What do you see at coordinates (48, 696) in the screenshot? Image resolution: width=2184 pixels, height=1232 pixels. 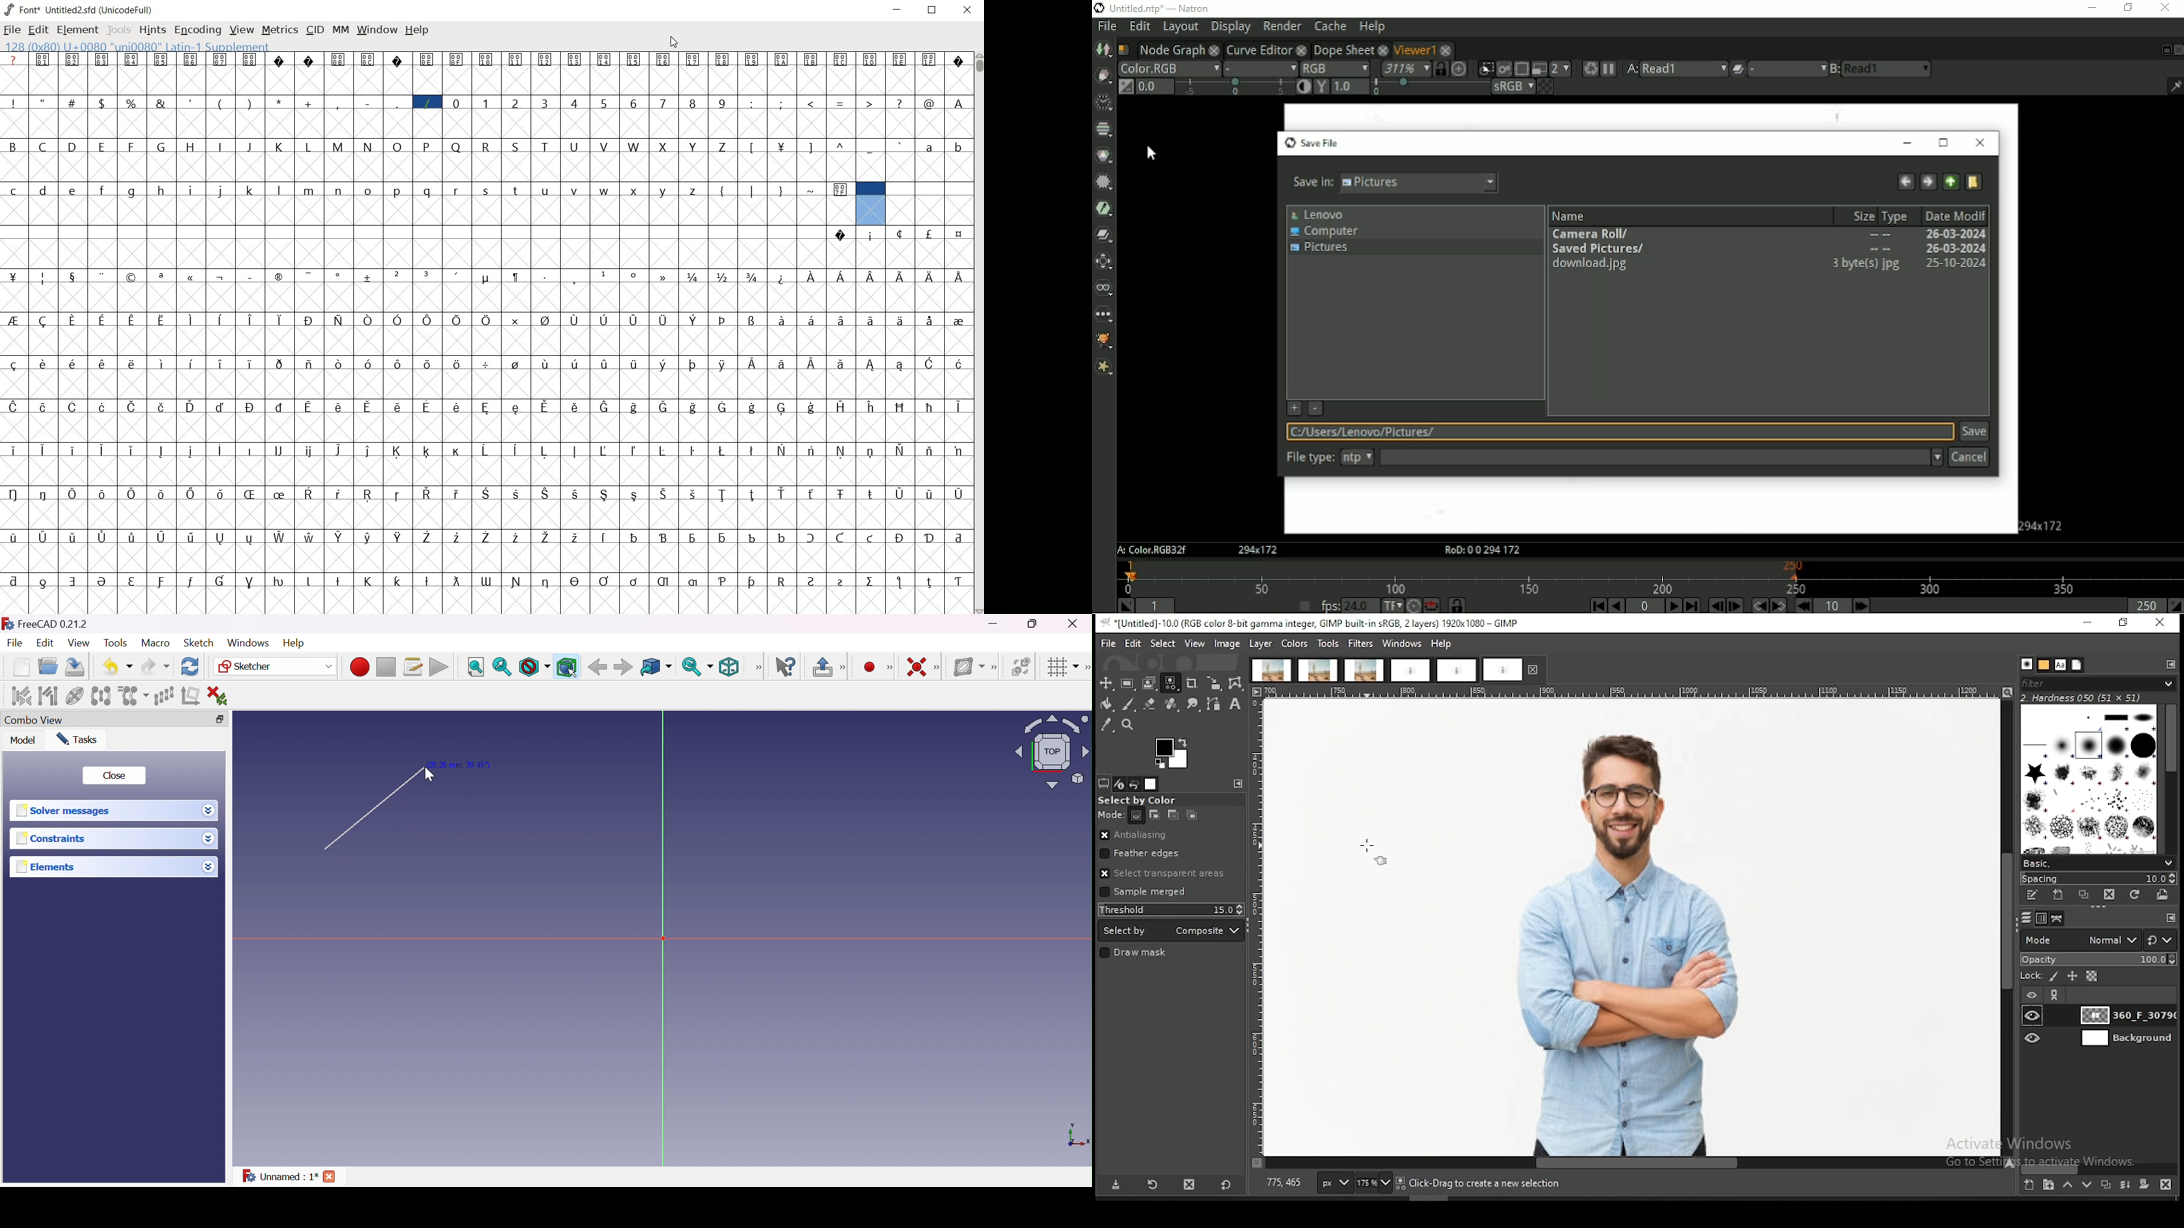 I see `Select associated geometry` at bounding box center [48, 696].